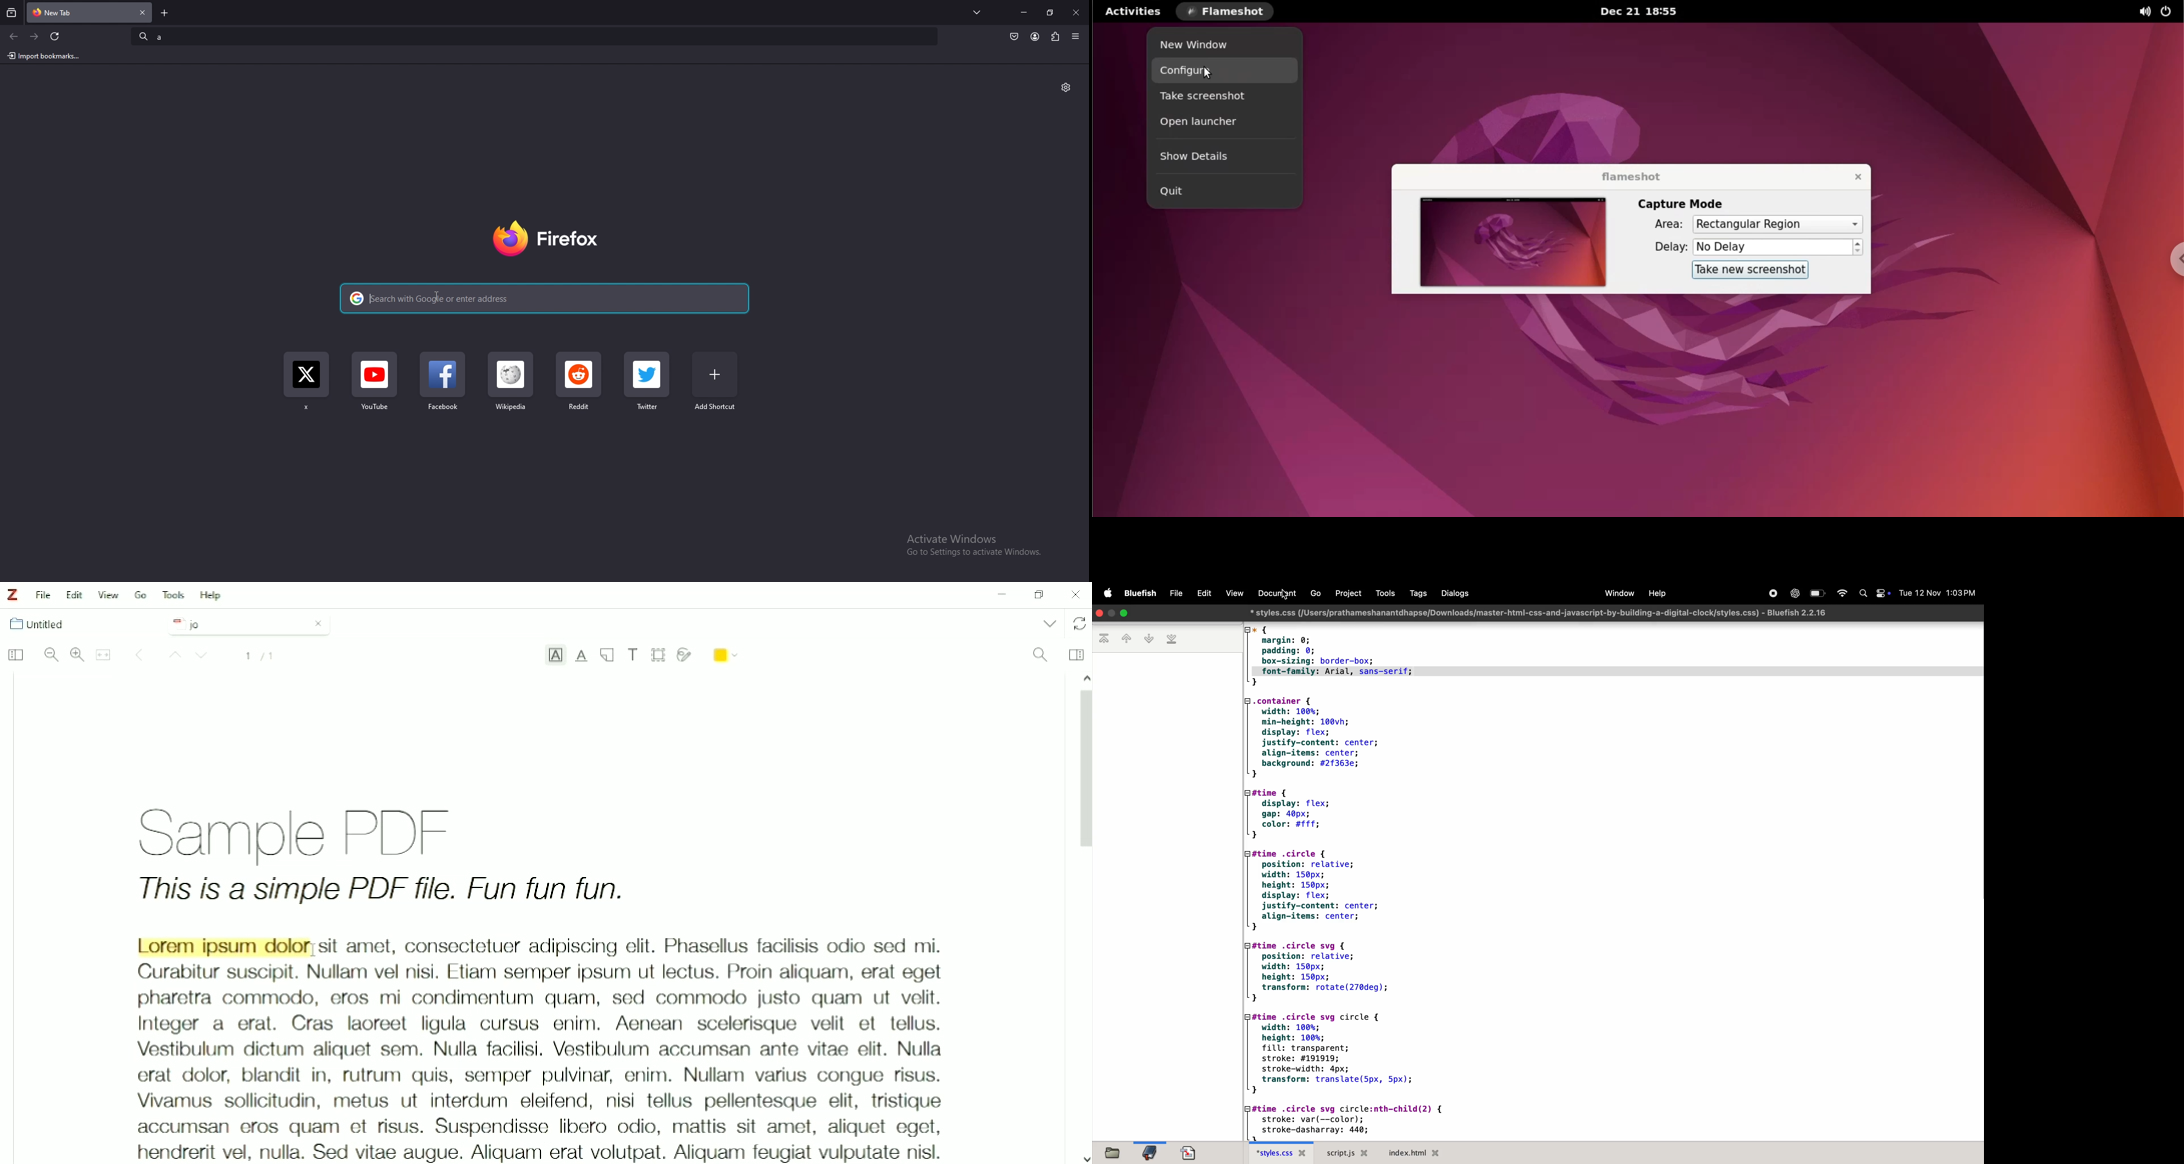 This screenshot has width=2184, height=1176. Describe the element at coordinates (234, 625) in the screenshot. I see `jo` at that location.